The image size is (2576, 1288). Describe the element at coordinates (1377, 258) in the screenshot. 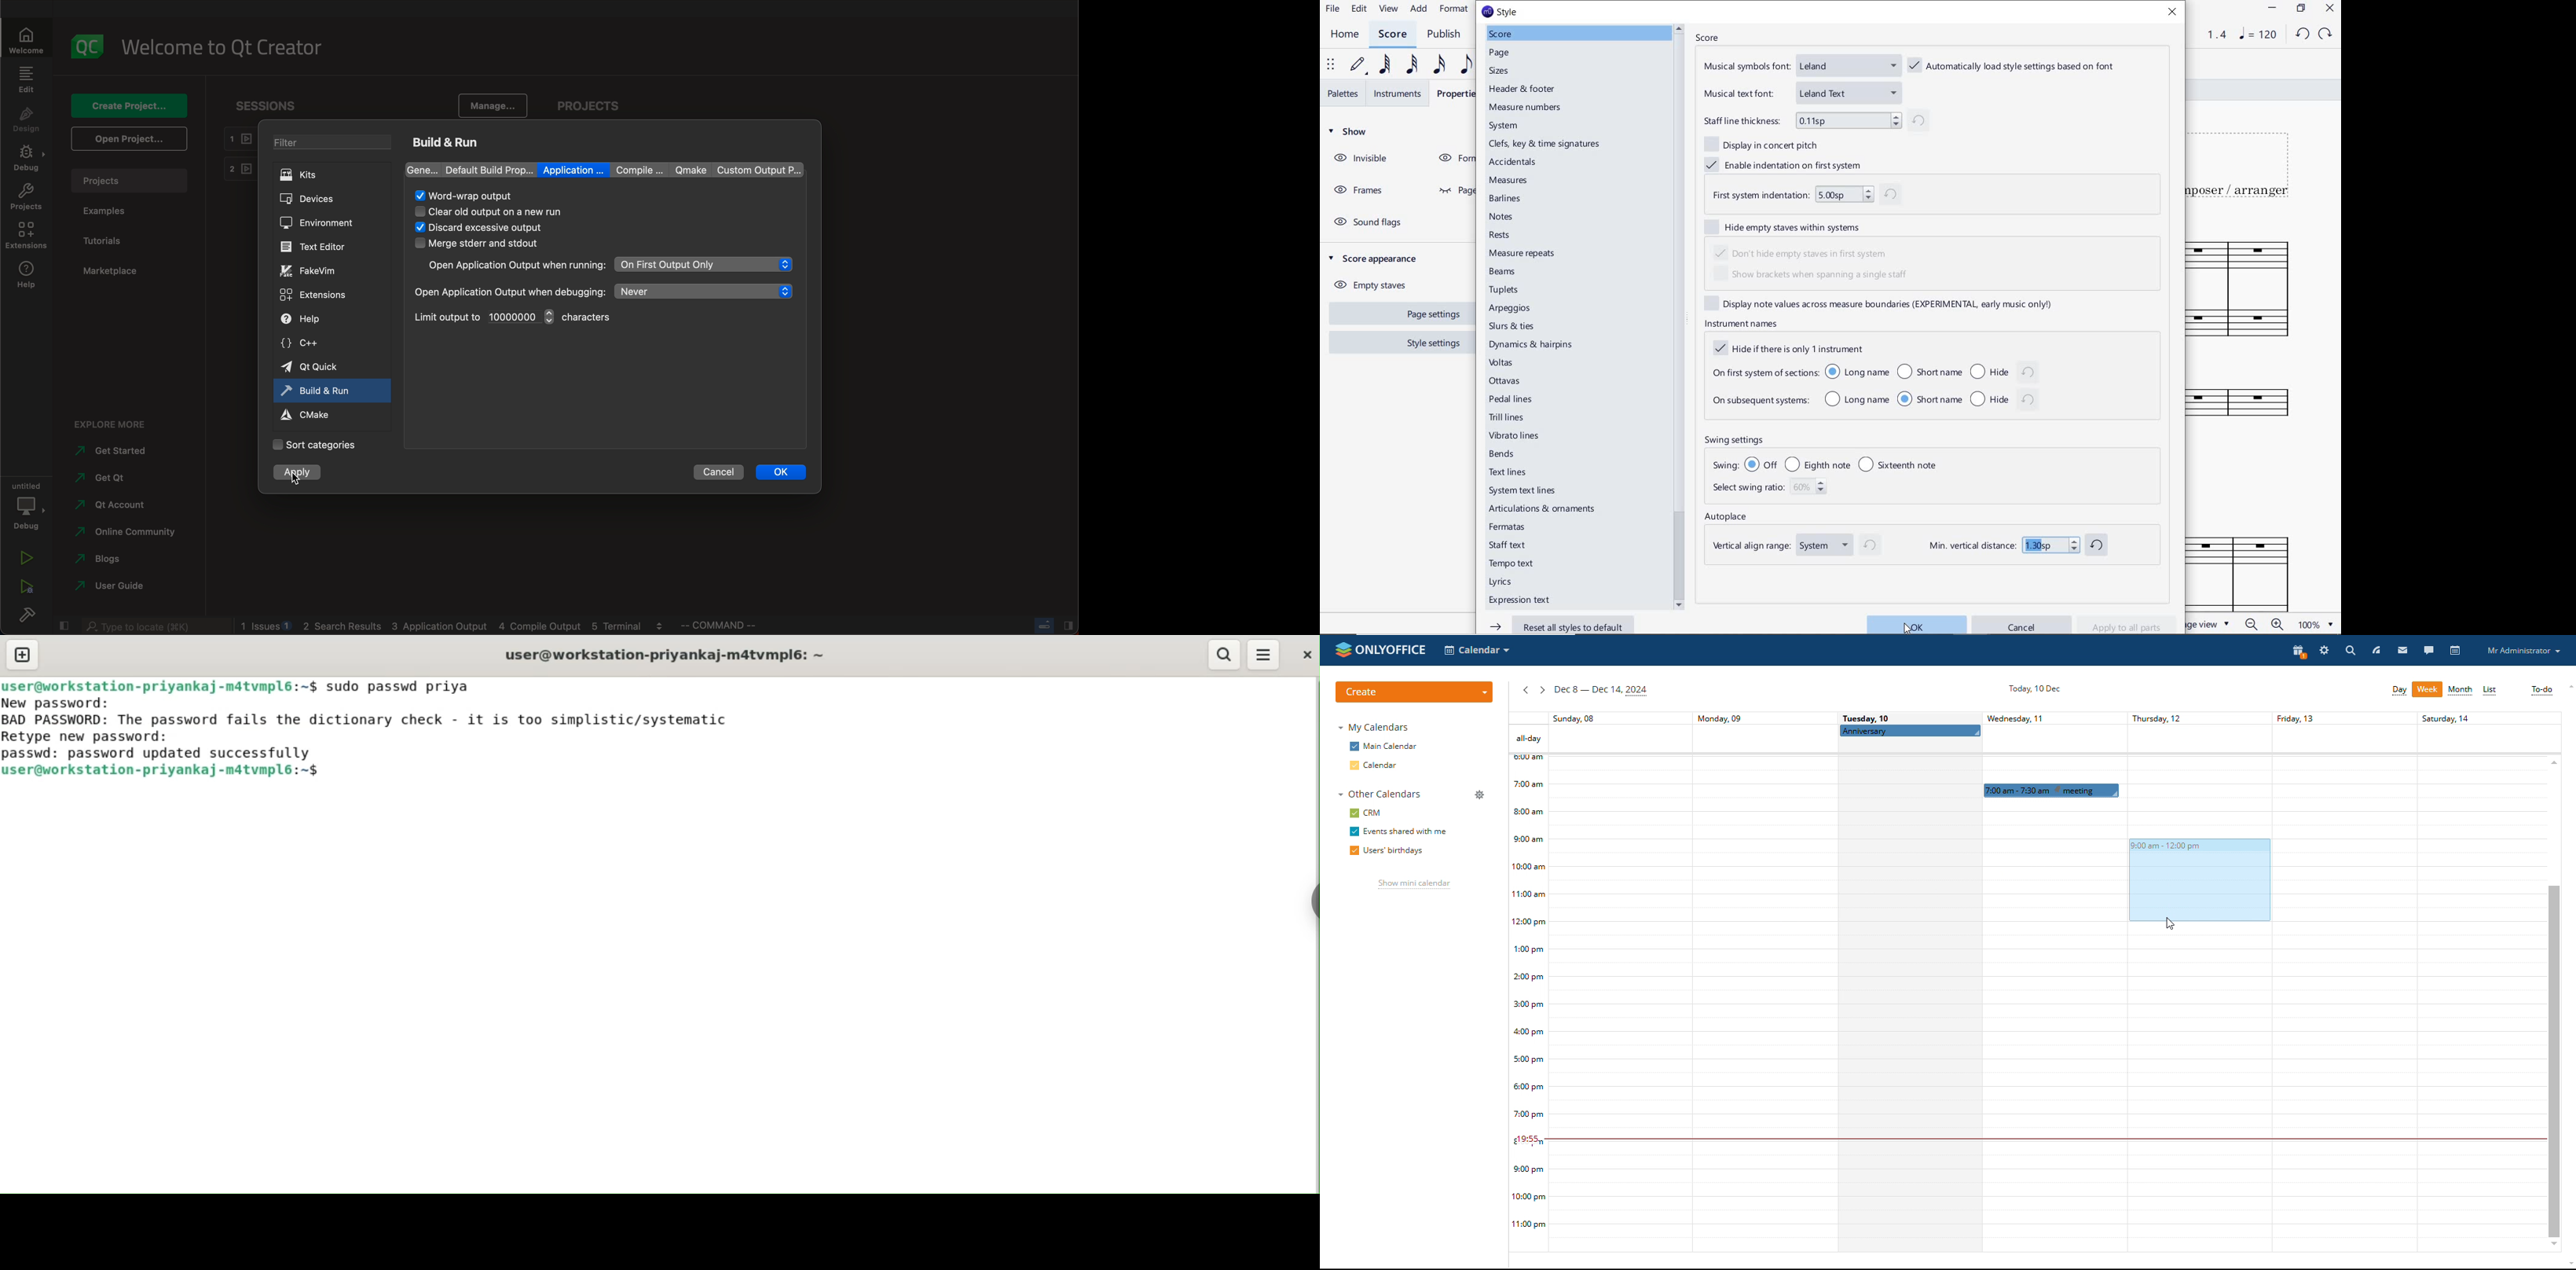

I see `SCORE APPEARANCE` at that location.